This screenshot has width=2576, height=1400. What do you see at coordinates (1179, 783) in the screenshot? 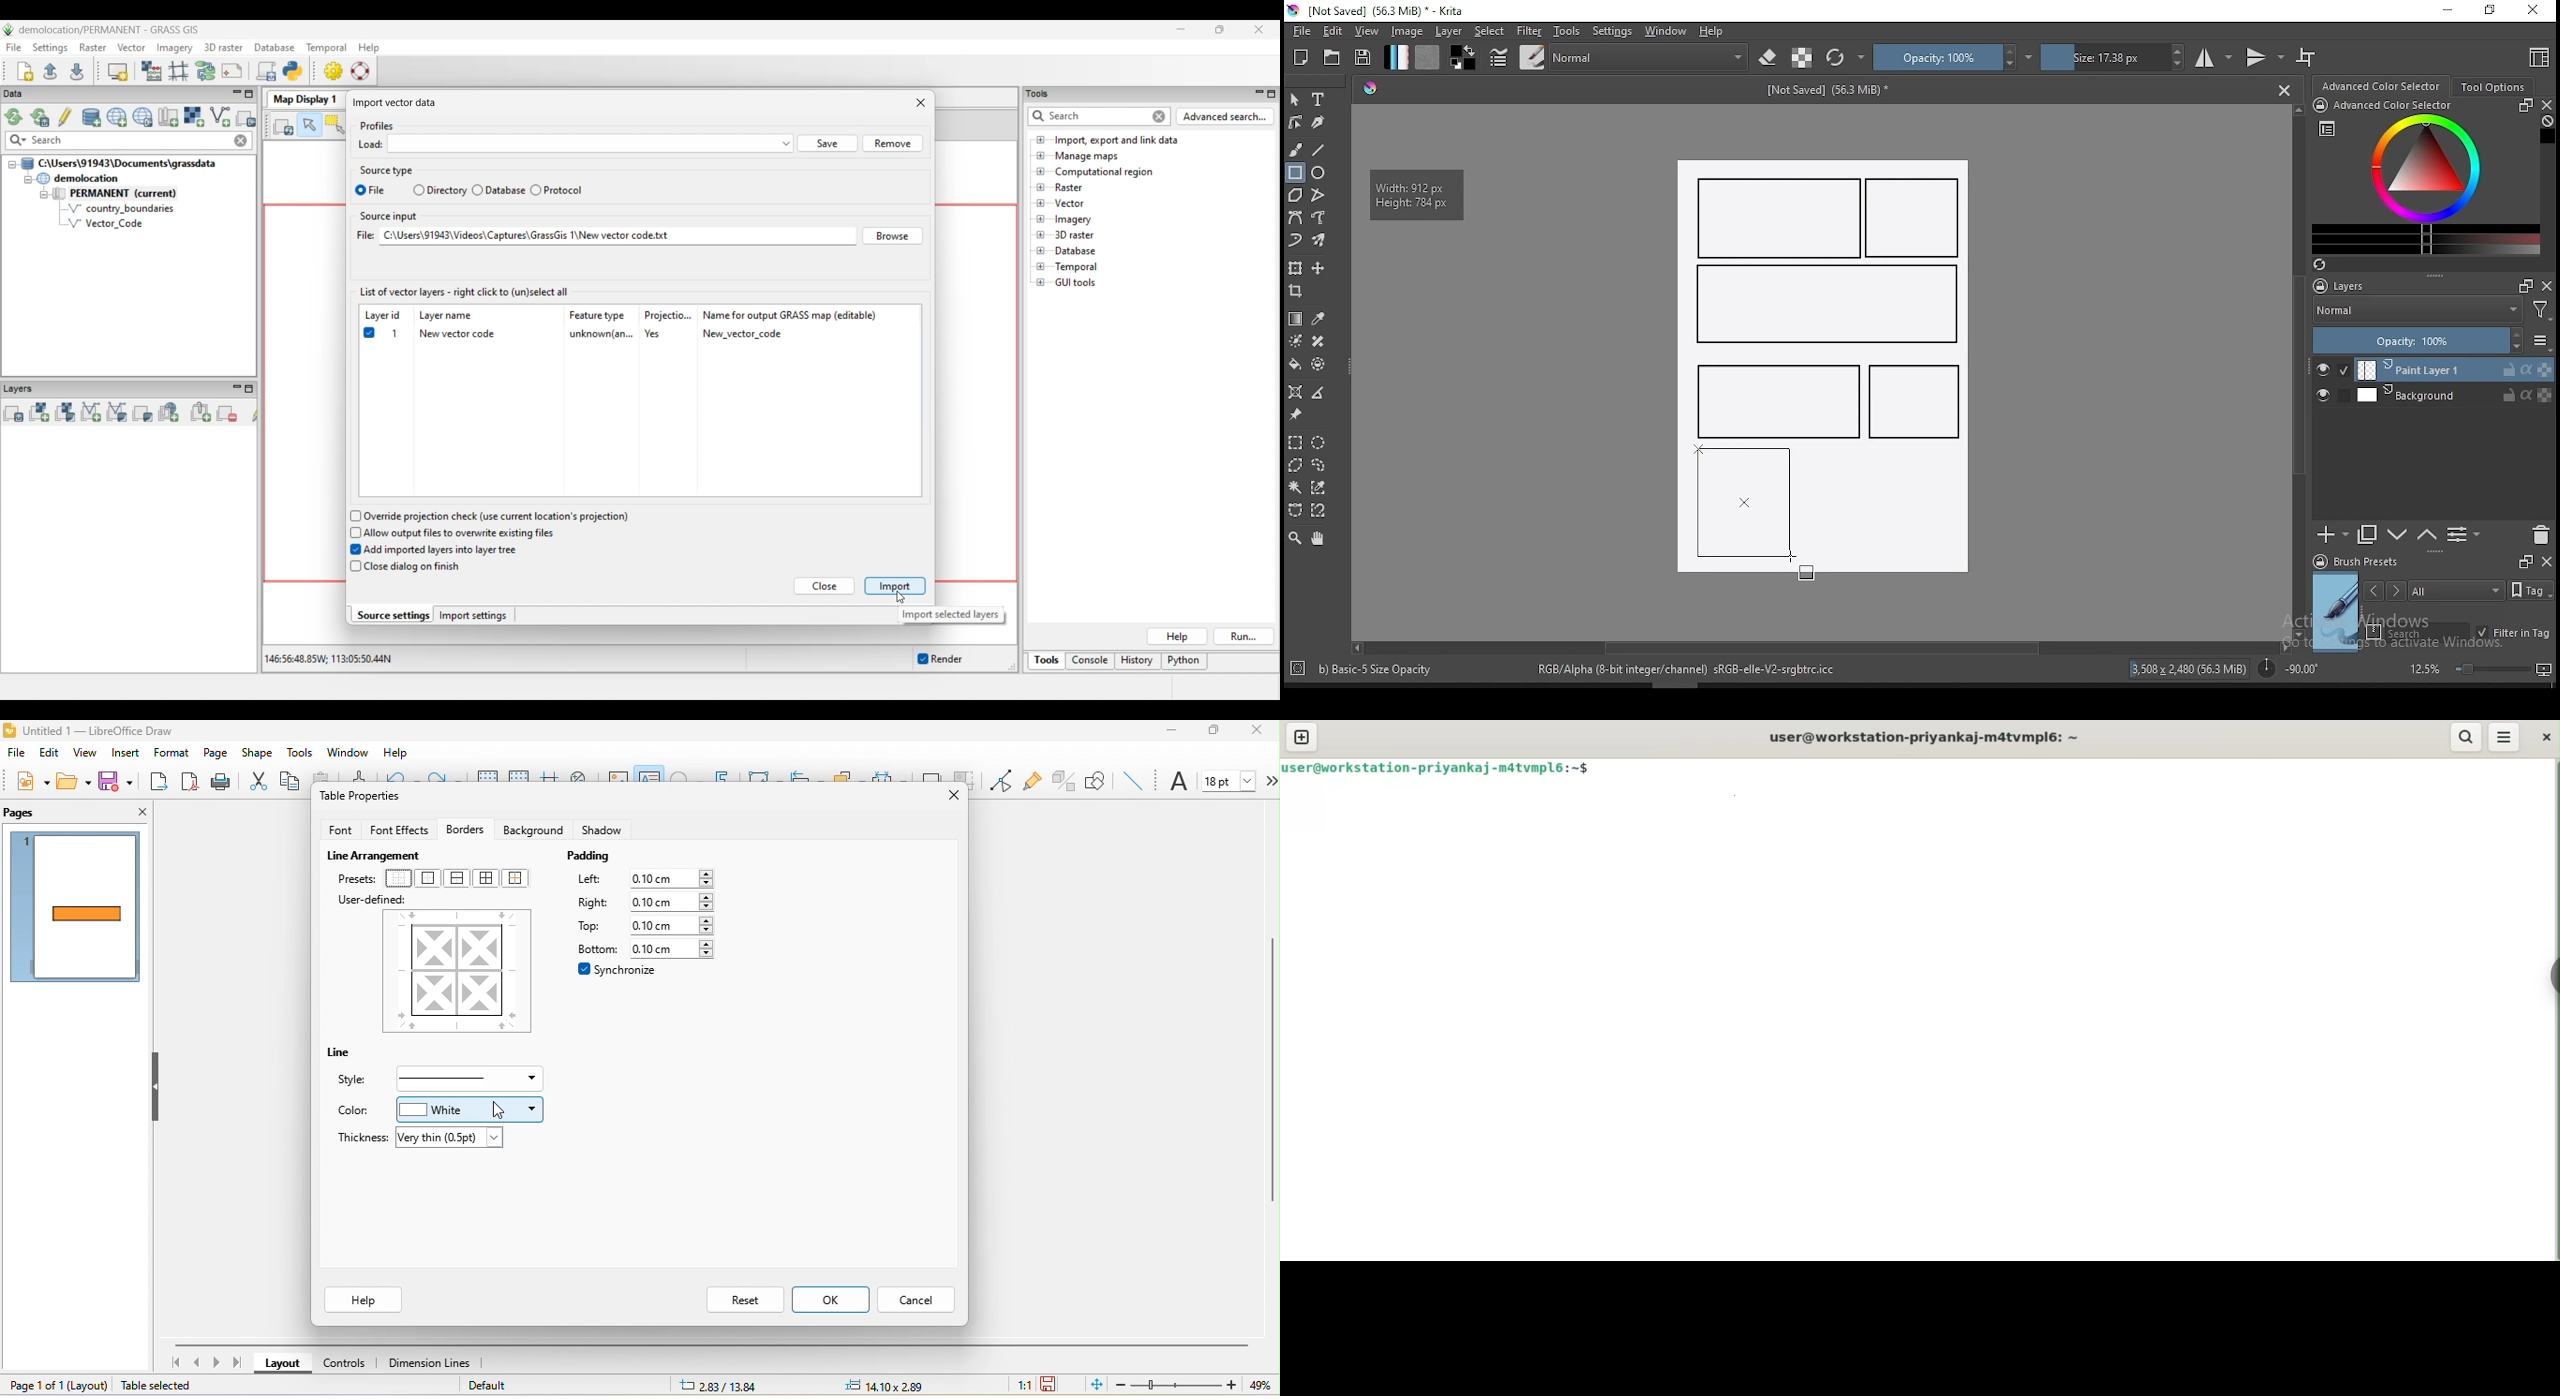
I see `font` at bounding box center [1179, 783].